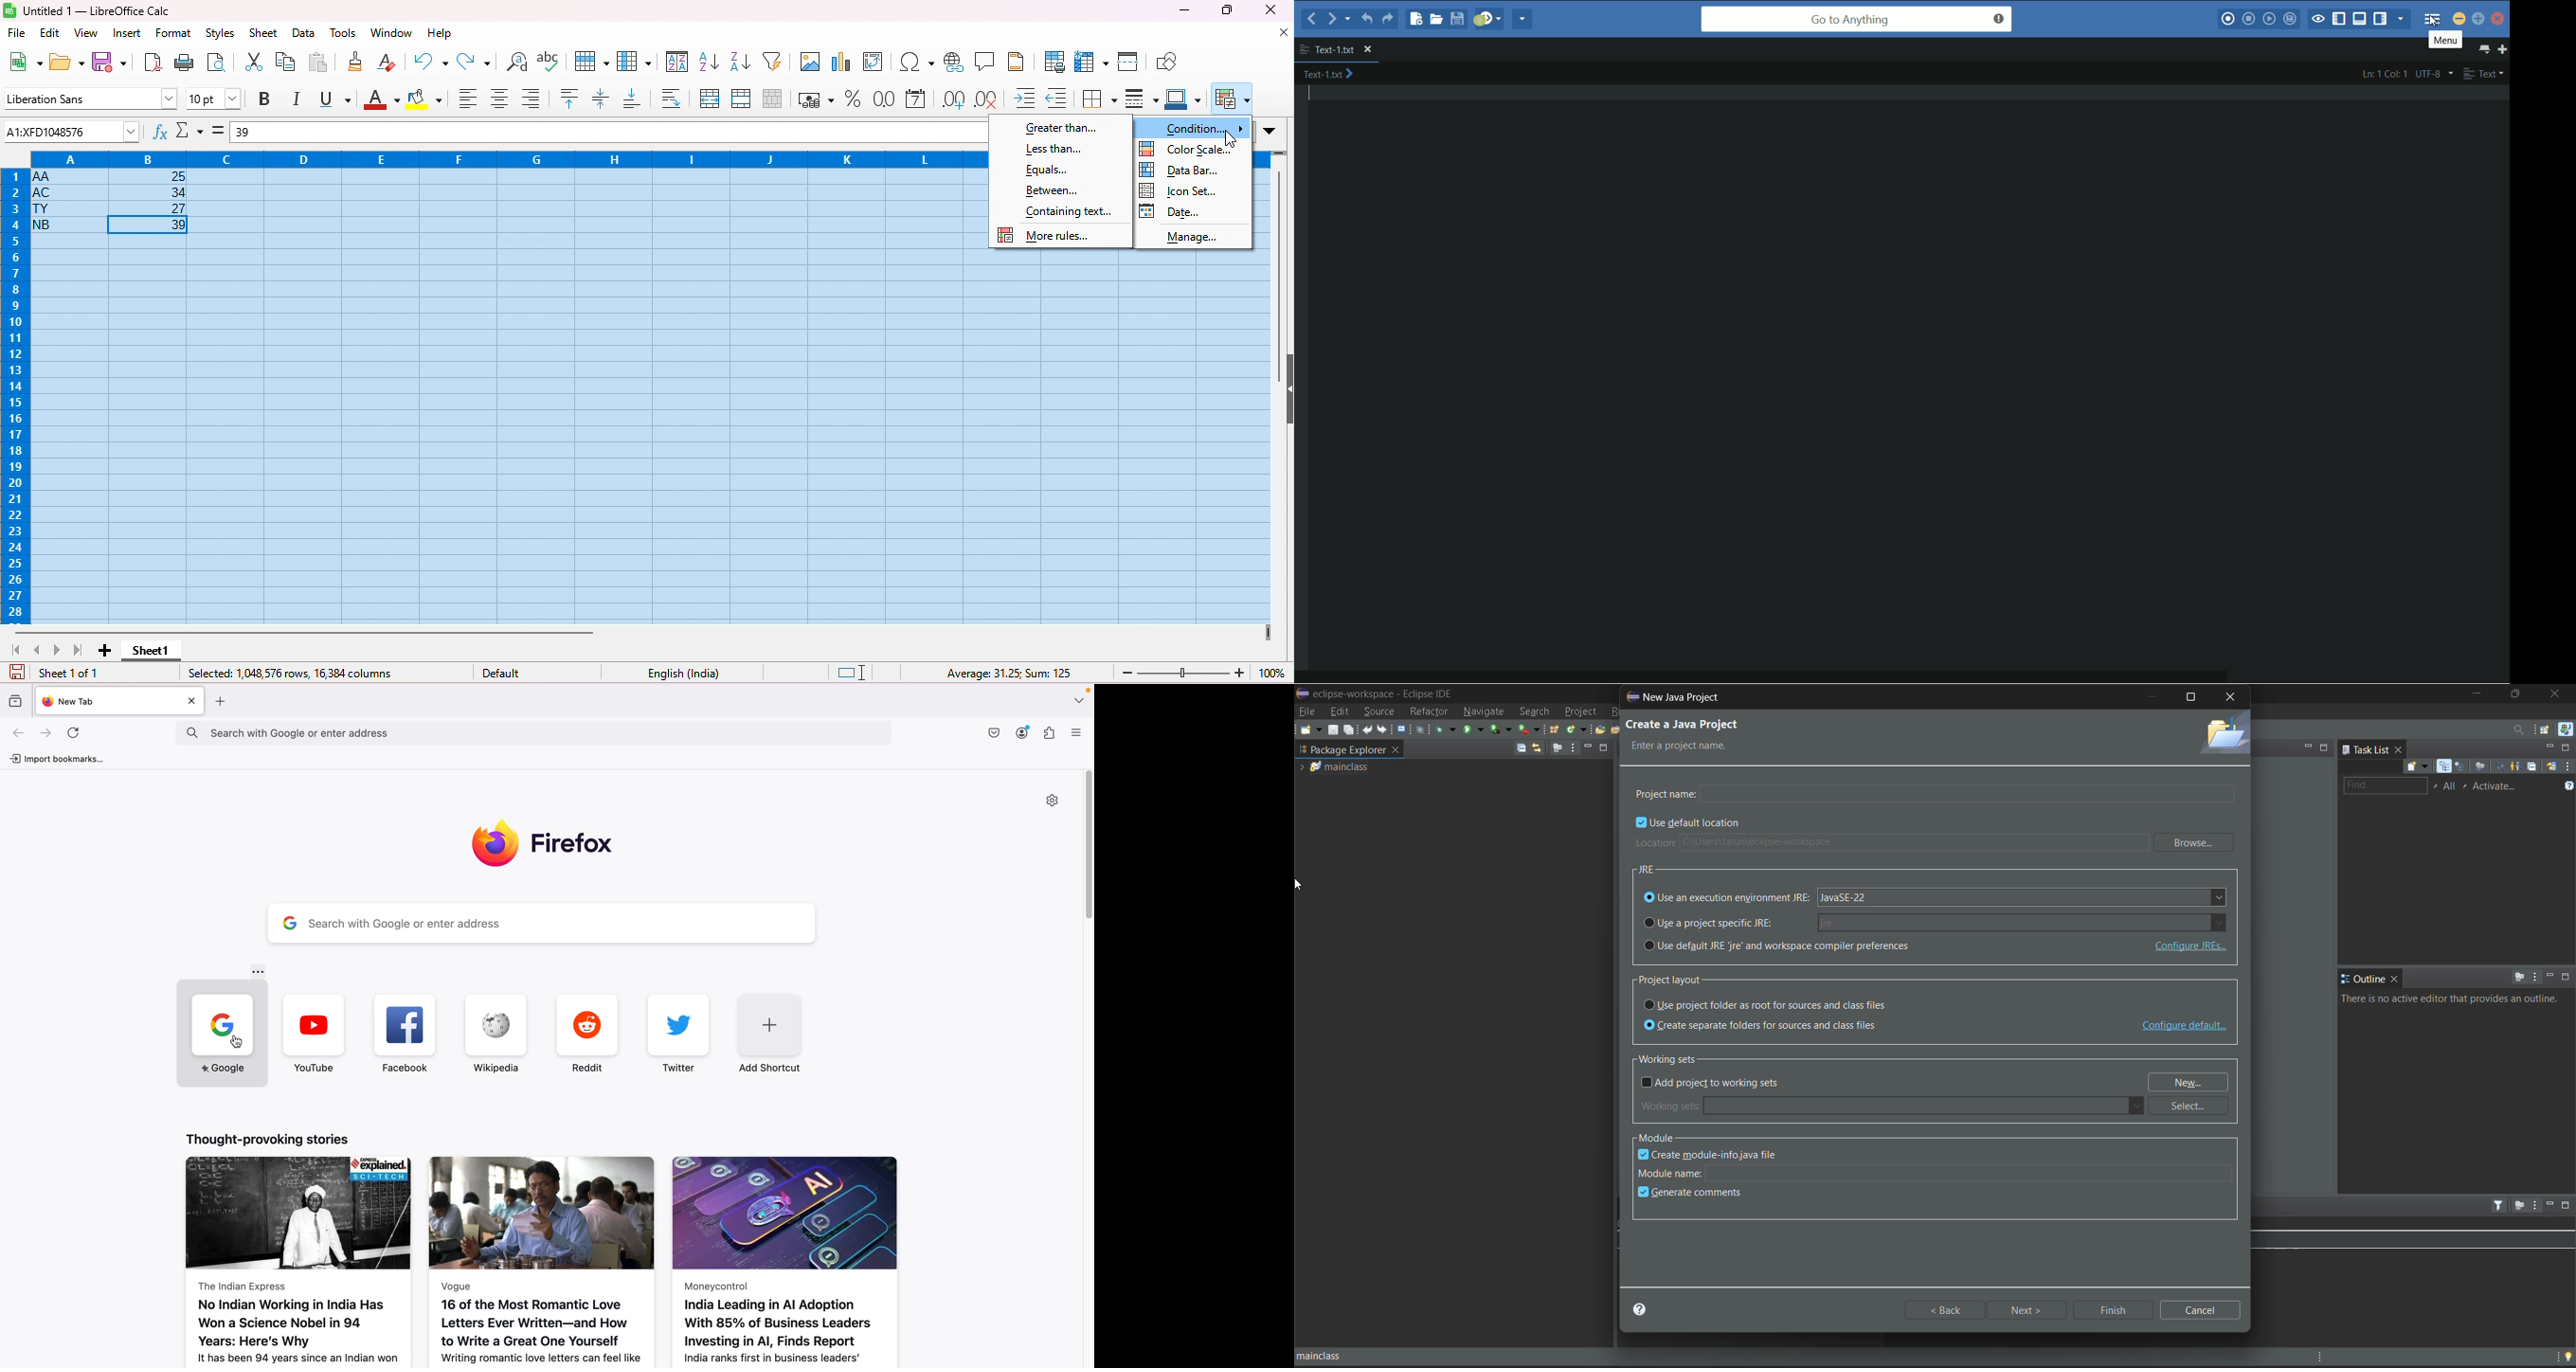  What do you see at coordinates (315, 1033) in the screenshot?
I see `youtube` at bounding box center [315, 1033].